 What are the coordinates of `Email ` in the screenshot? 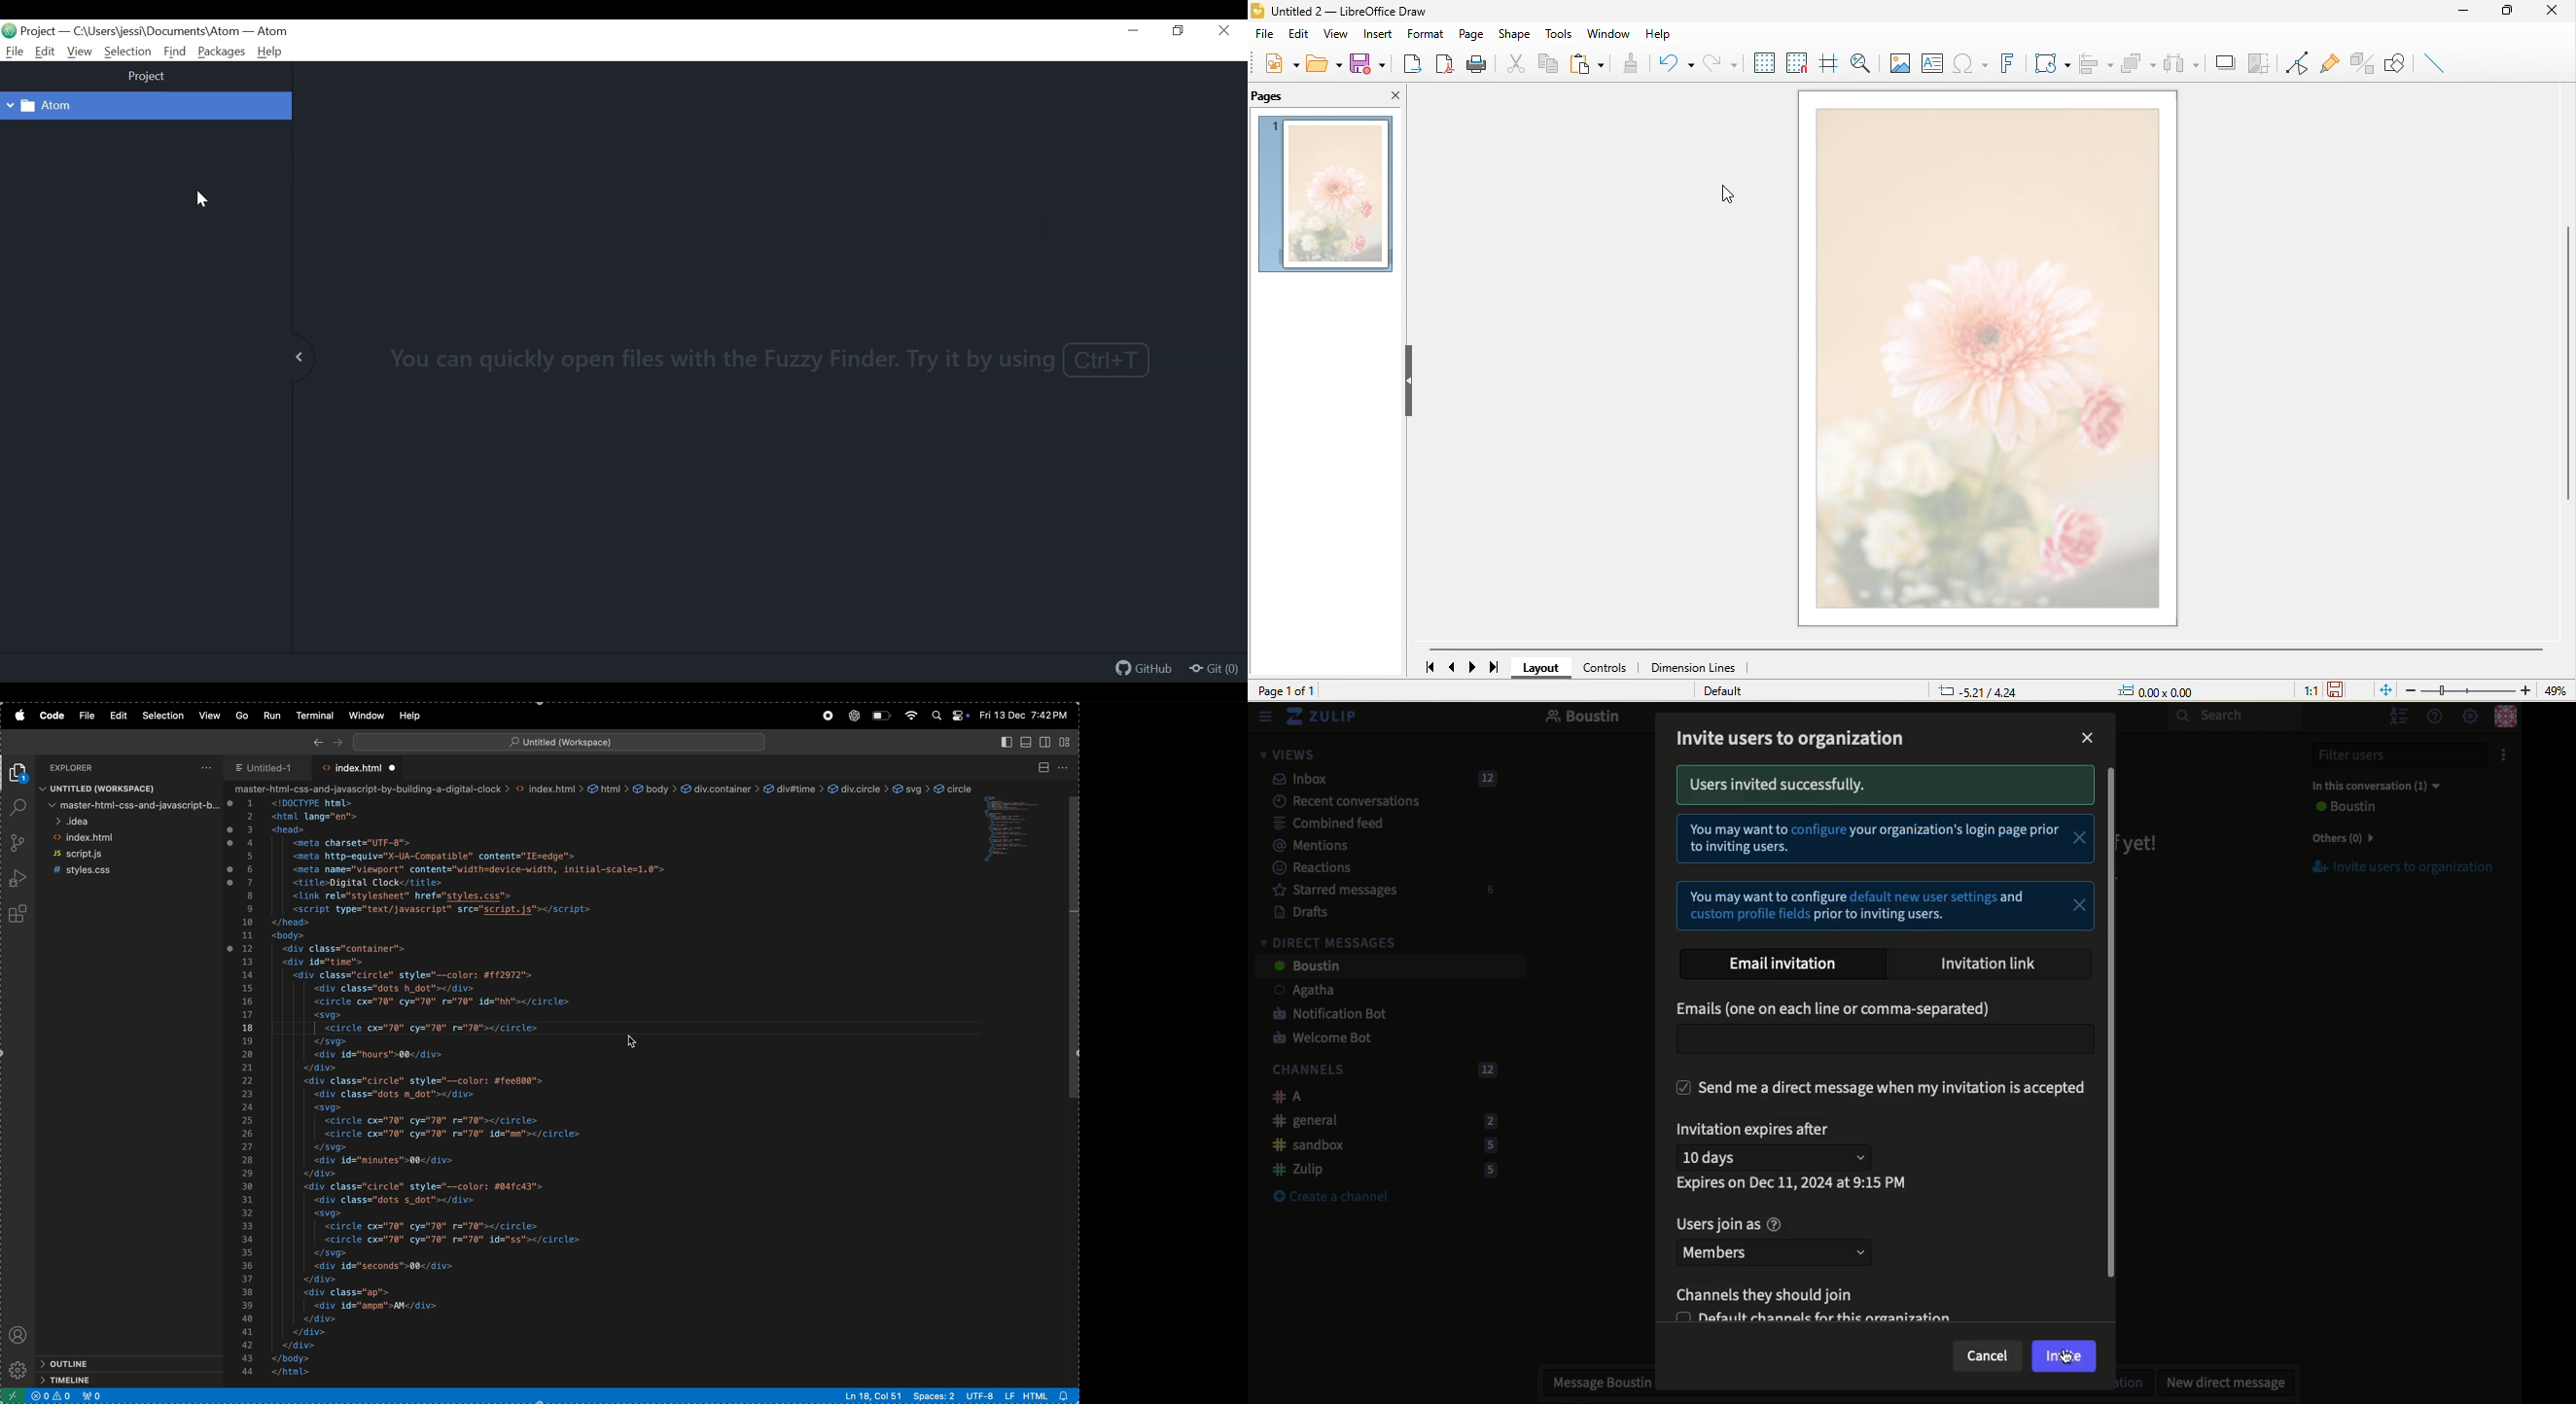 It's located at (1840, 1009).